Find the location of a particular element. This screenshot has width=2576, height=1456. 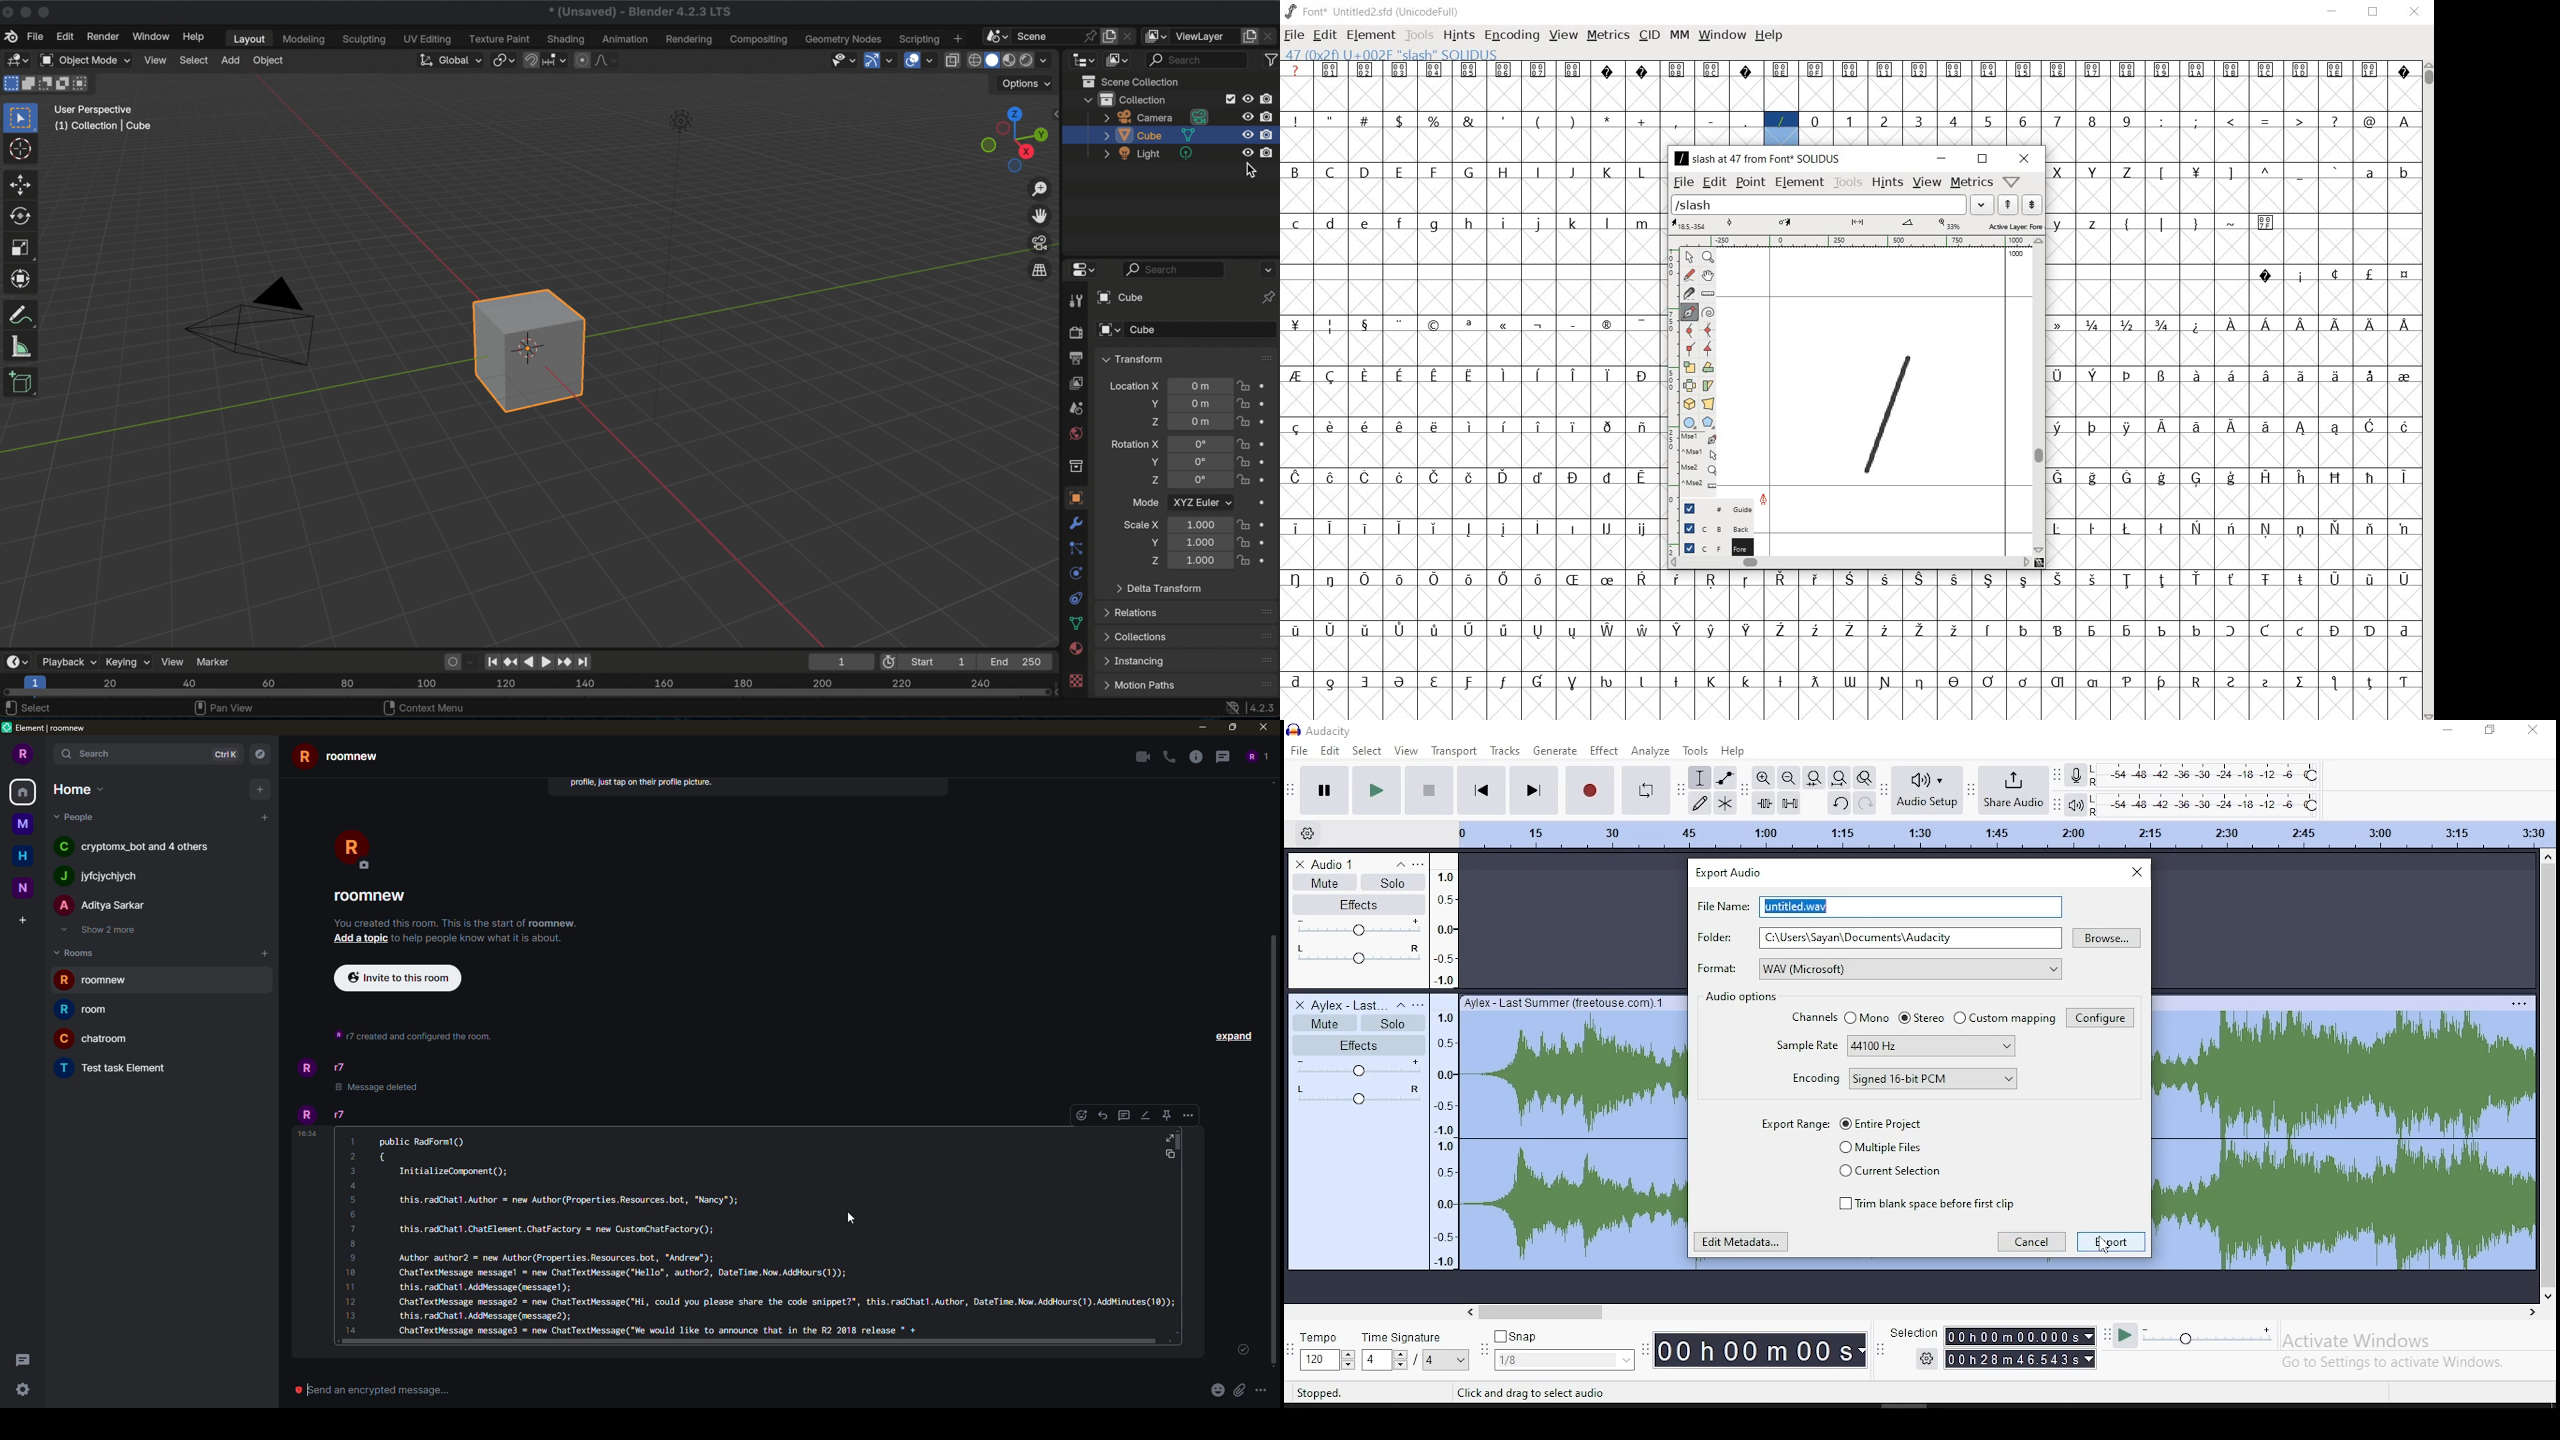

small letters c-z is located at coordinates (1473, 222).